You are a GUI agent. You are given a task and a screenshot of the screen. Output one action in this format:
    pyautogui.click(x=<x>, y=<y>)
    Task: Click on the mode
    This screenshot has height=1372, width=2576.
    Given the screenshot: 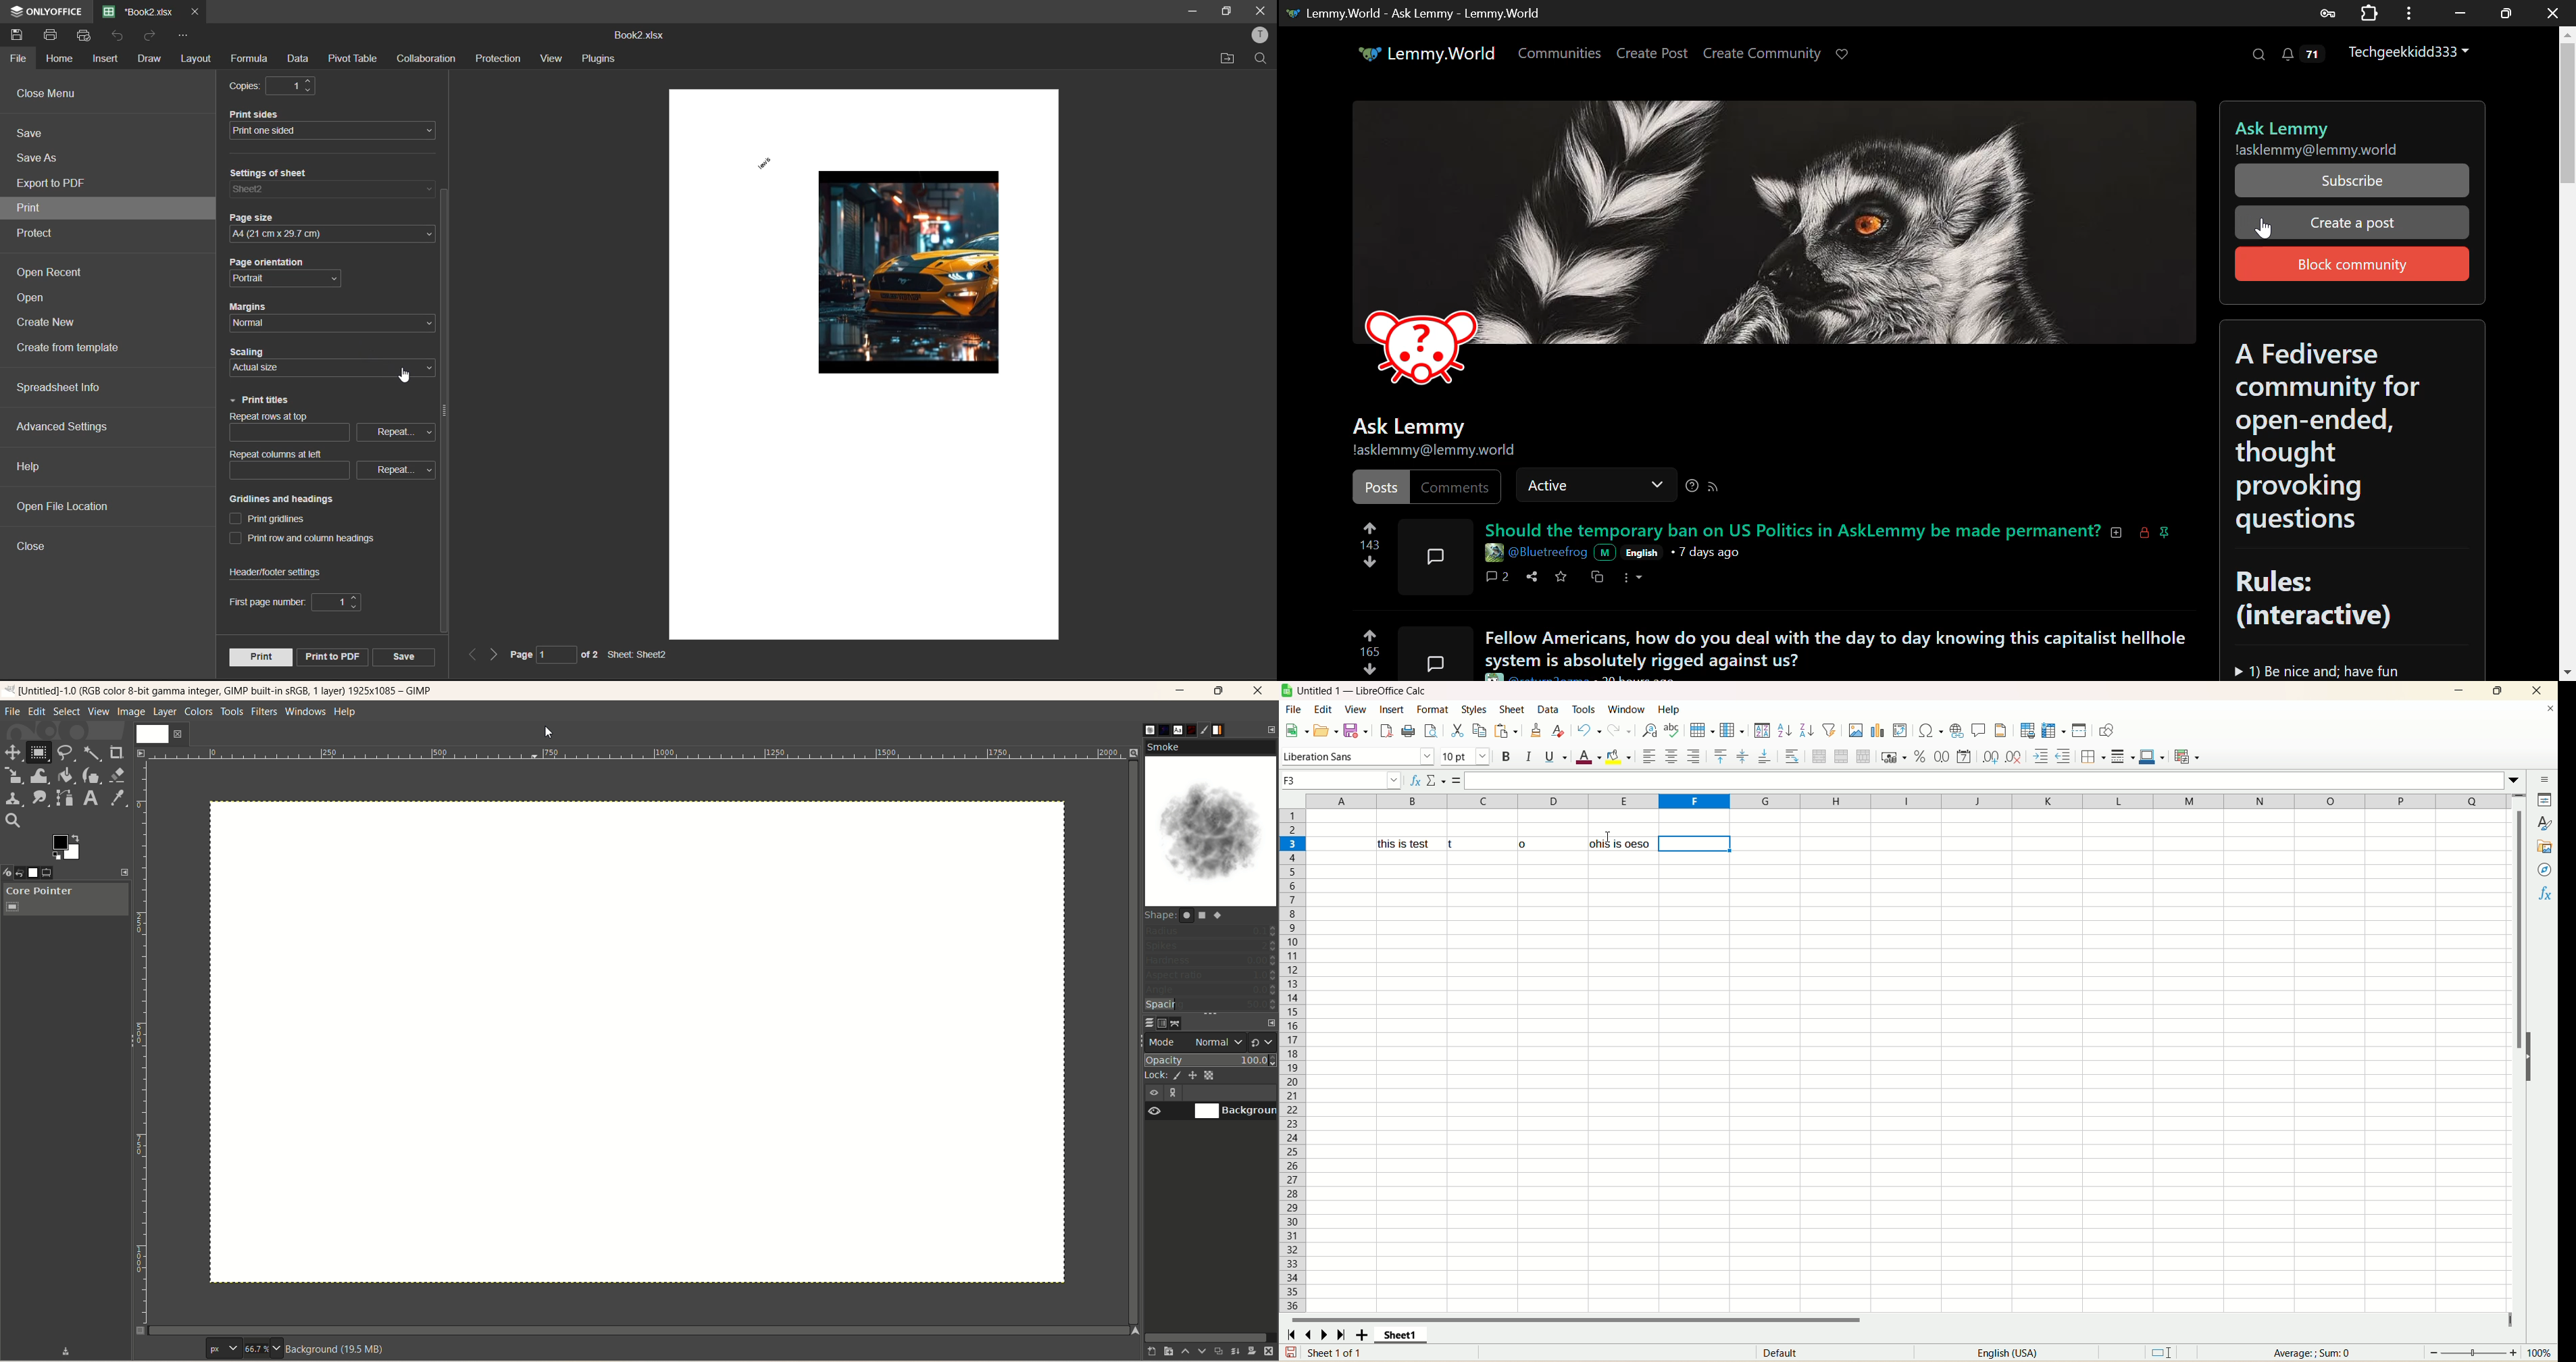 What is the action you would take?
    pyautogui.click(x=1166, y=1041)
    